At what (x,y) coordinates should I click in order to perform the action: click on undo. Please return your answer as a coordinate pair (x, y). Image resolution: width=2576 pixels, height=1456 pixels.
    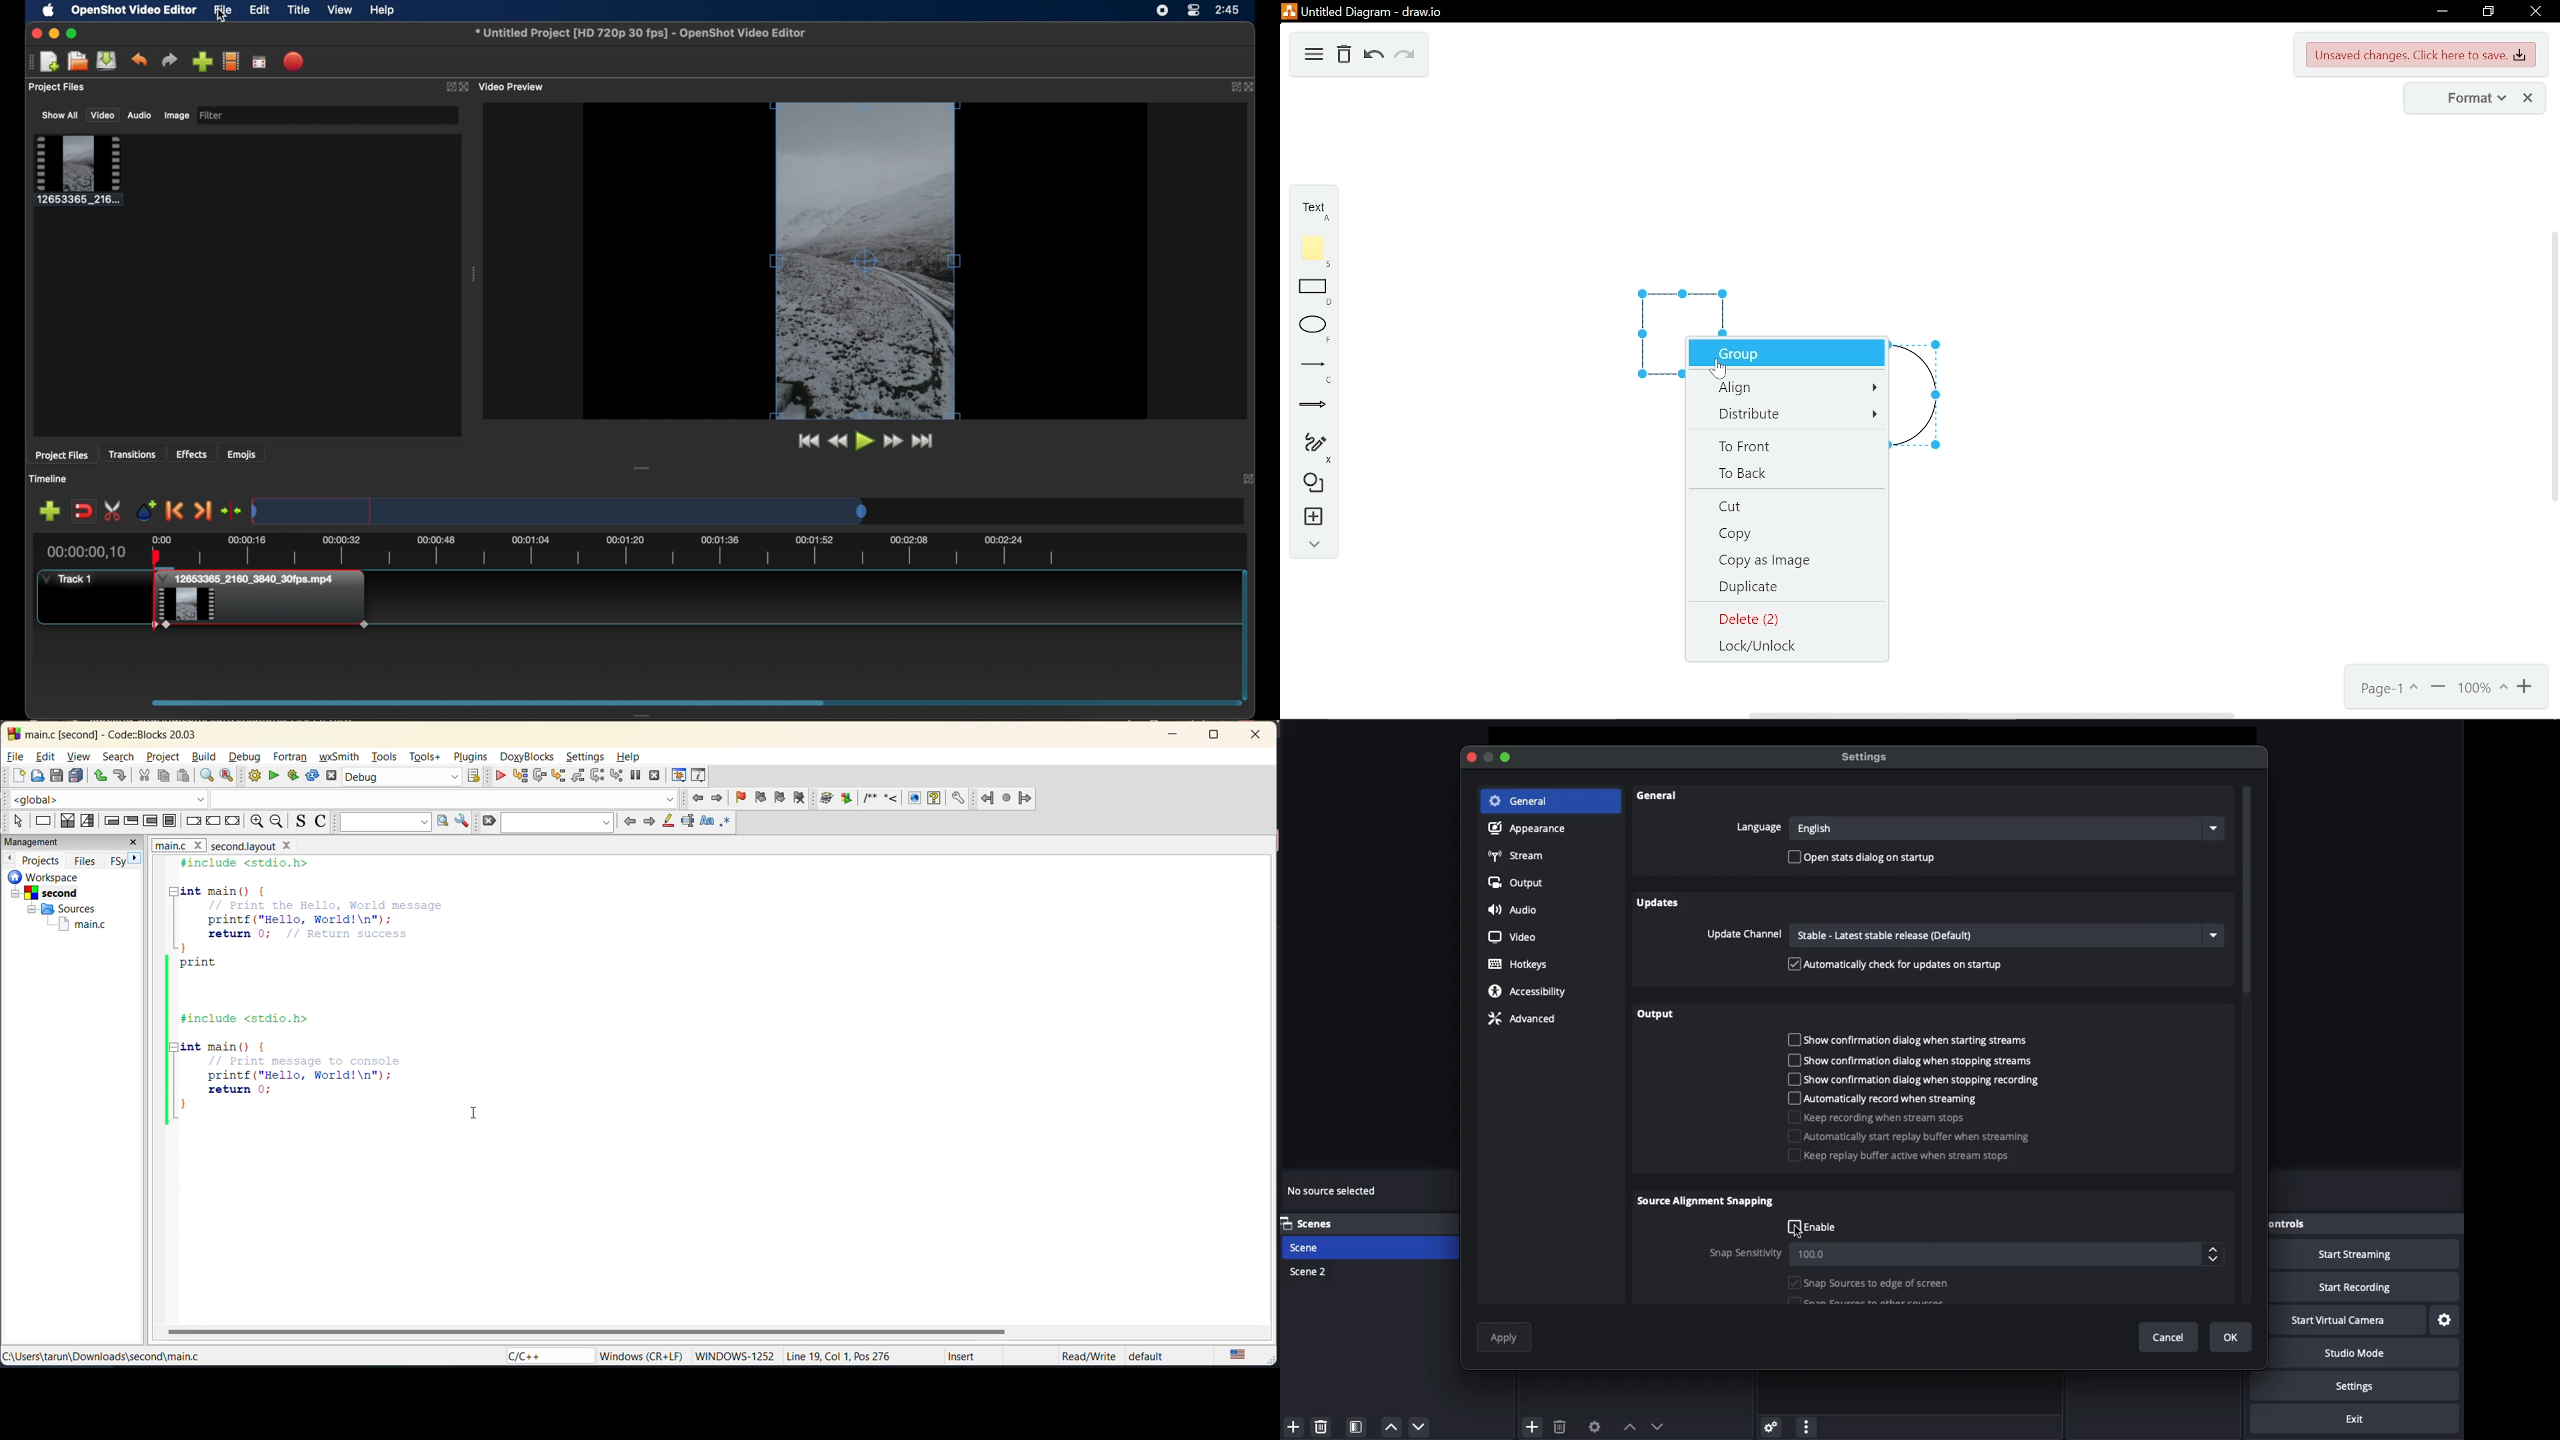
    Looking at the image, I should click on (98, 776).